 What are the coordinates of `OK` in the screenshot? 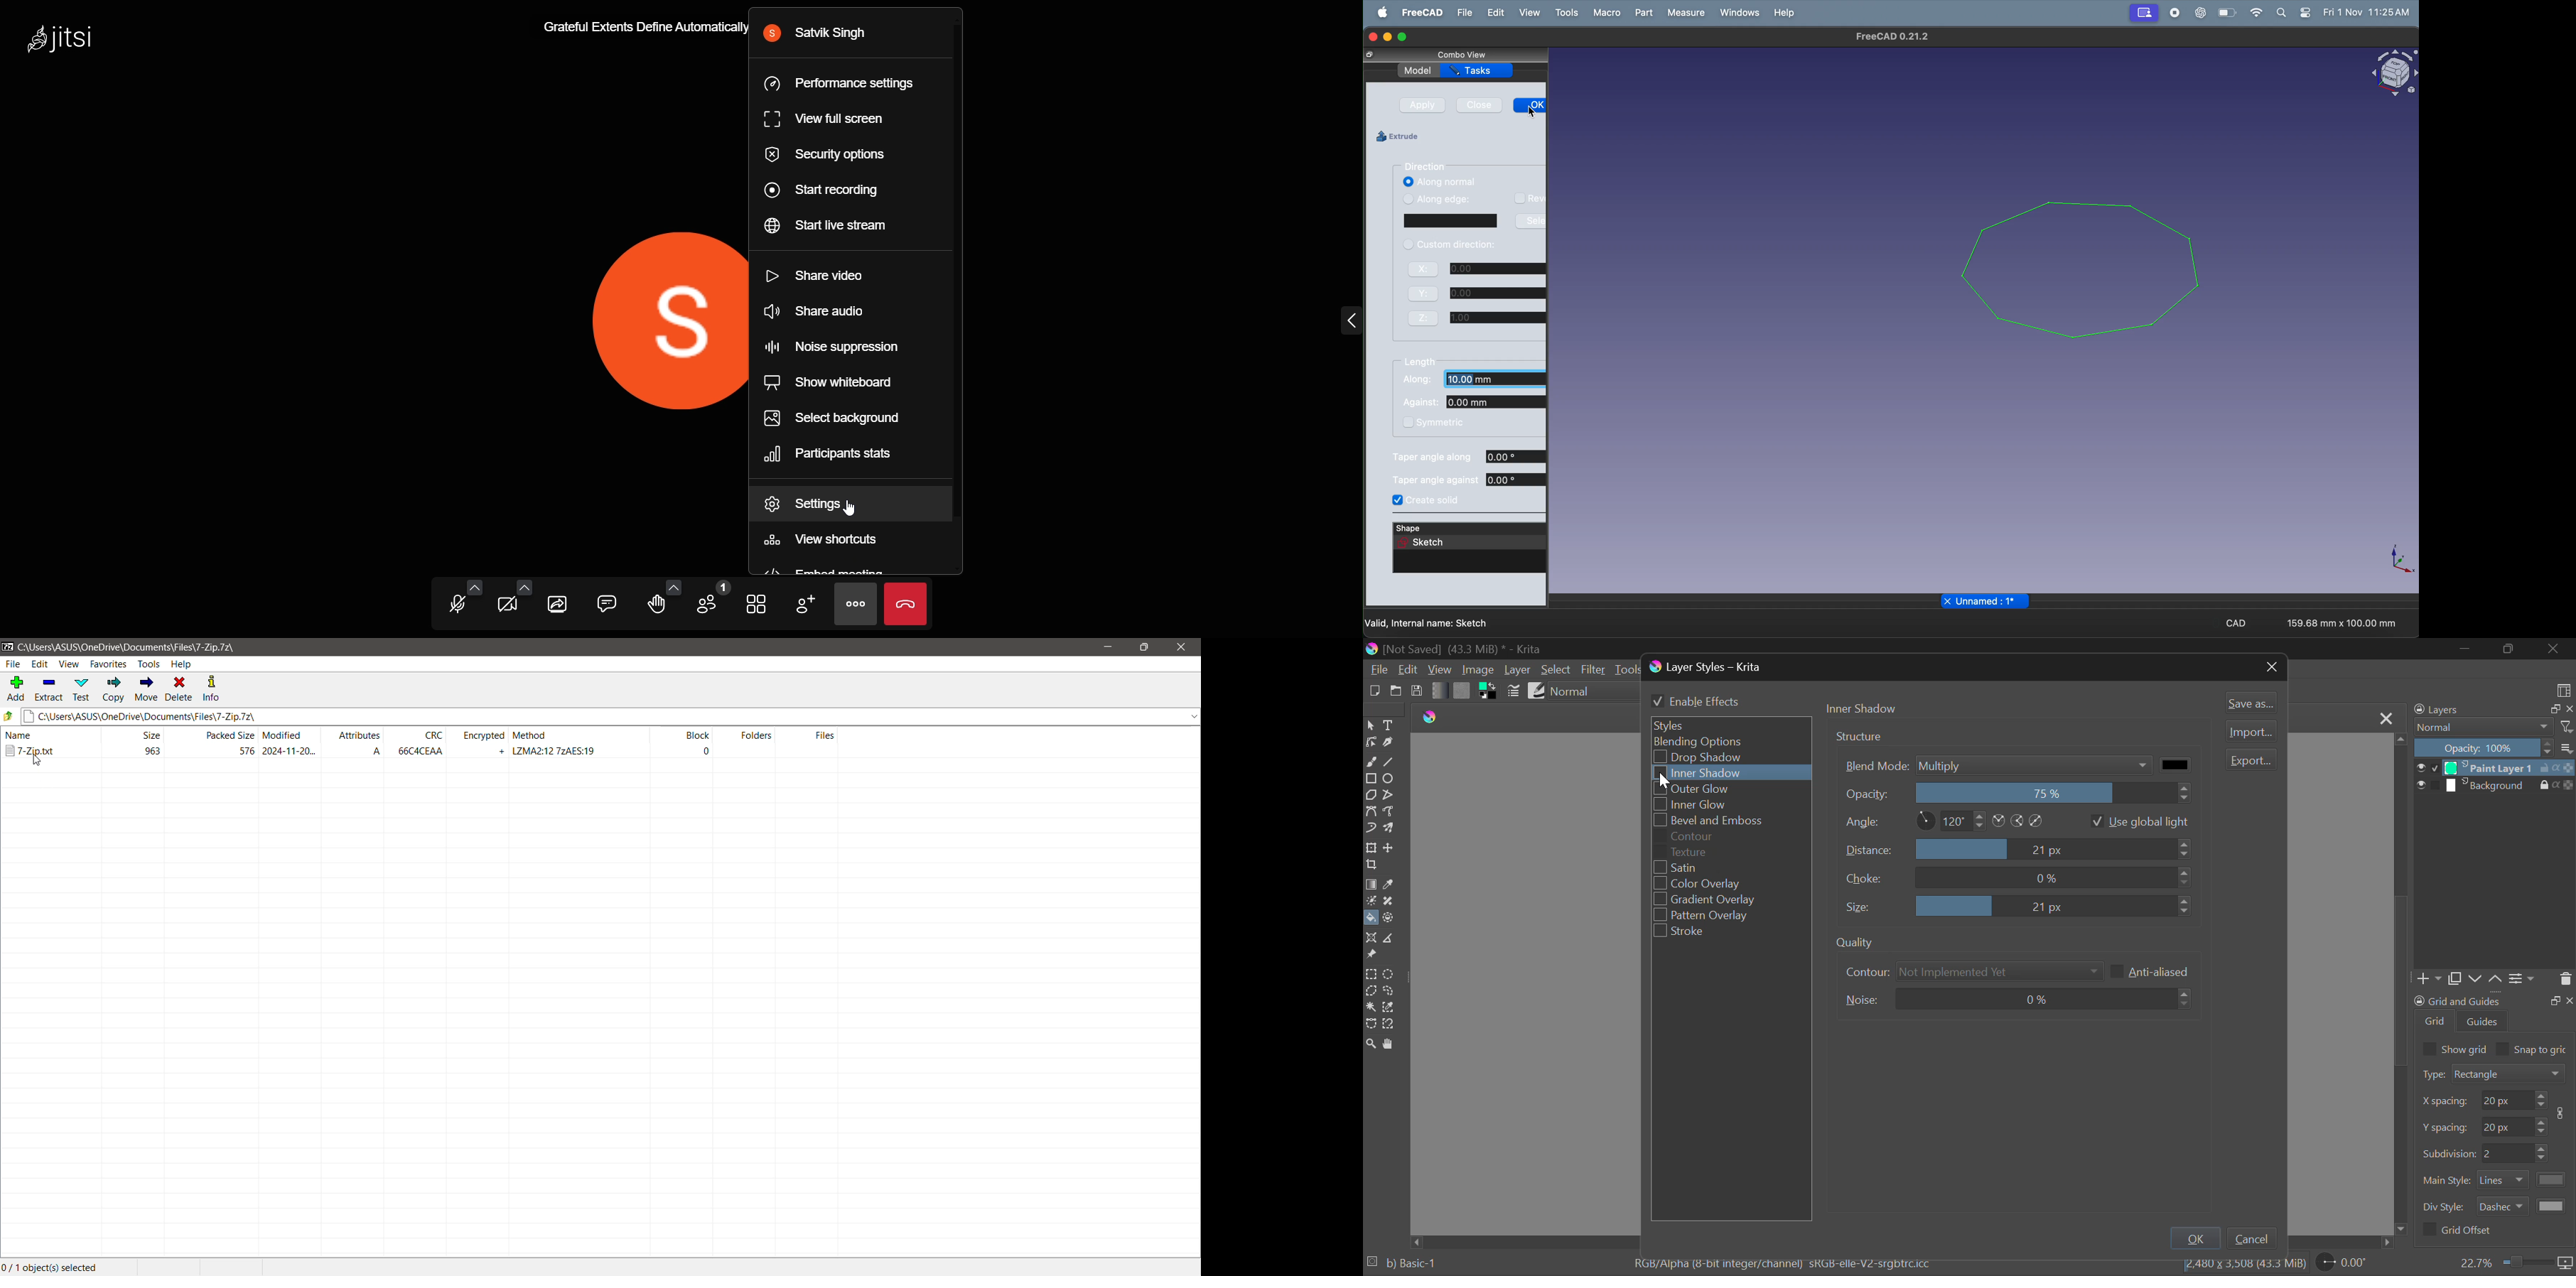 It's located at (2193, 1239).